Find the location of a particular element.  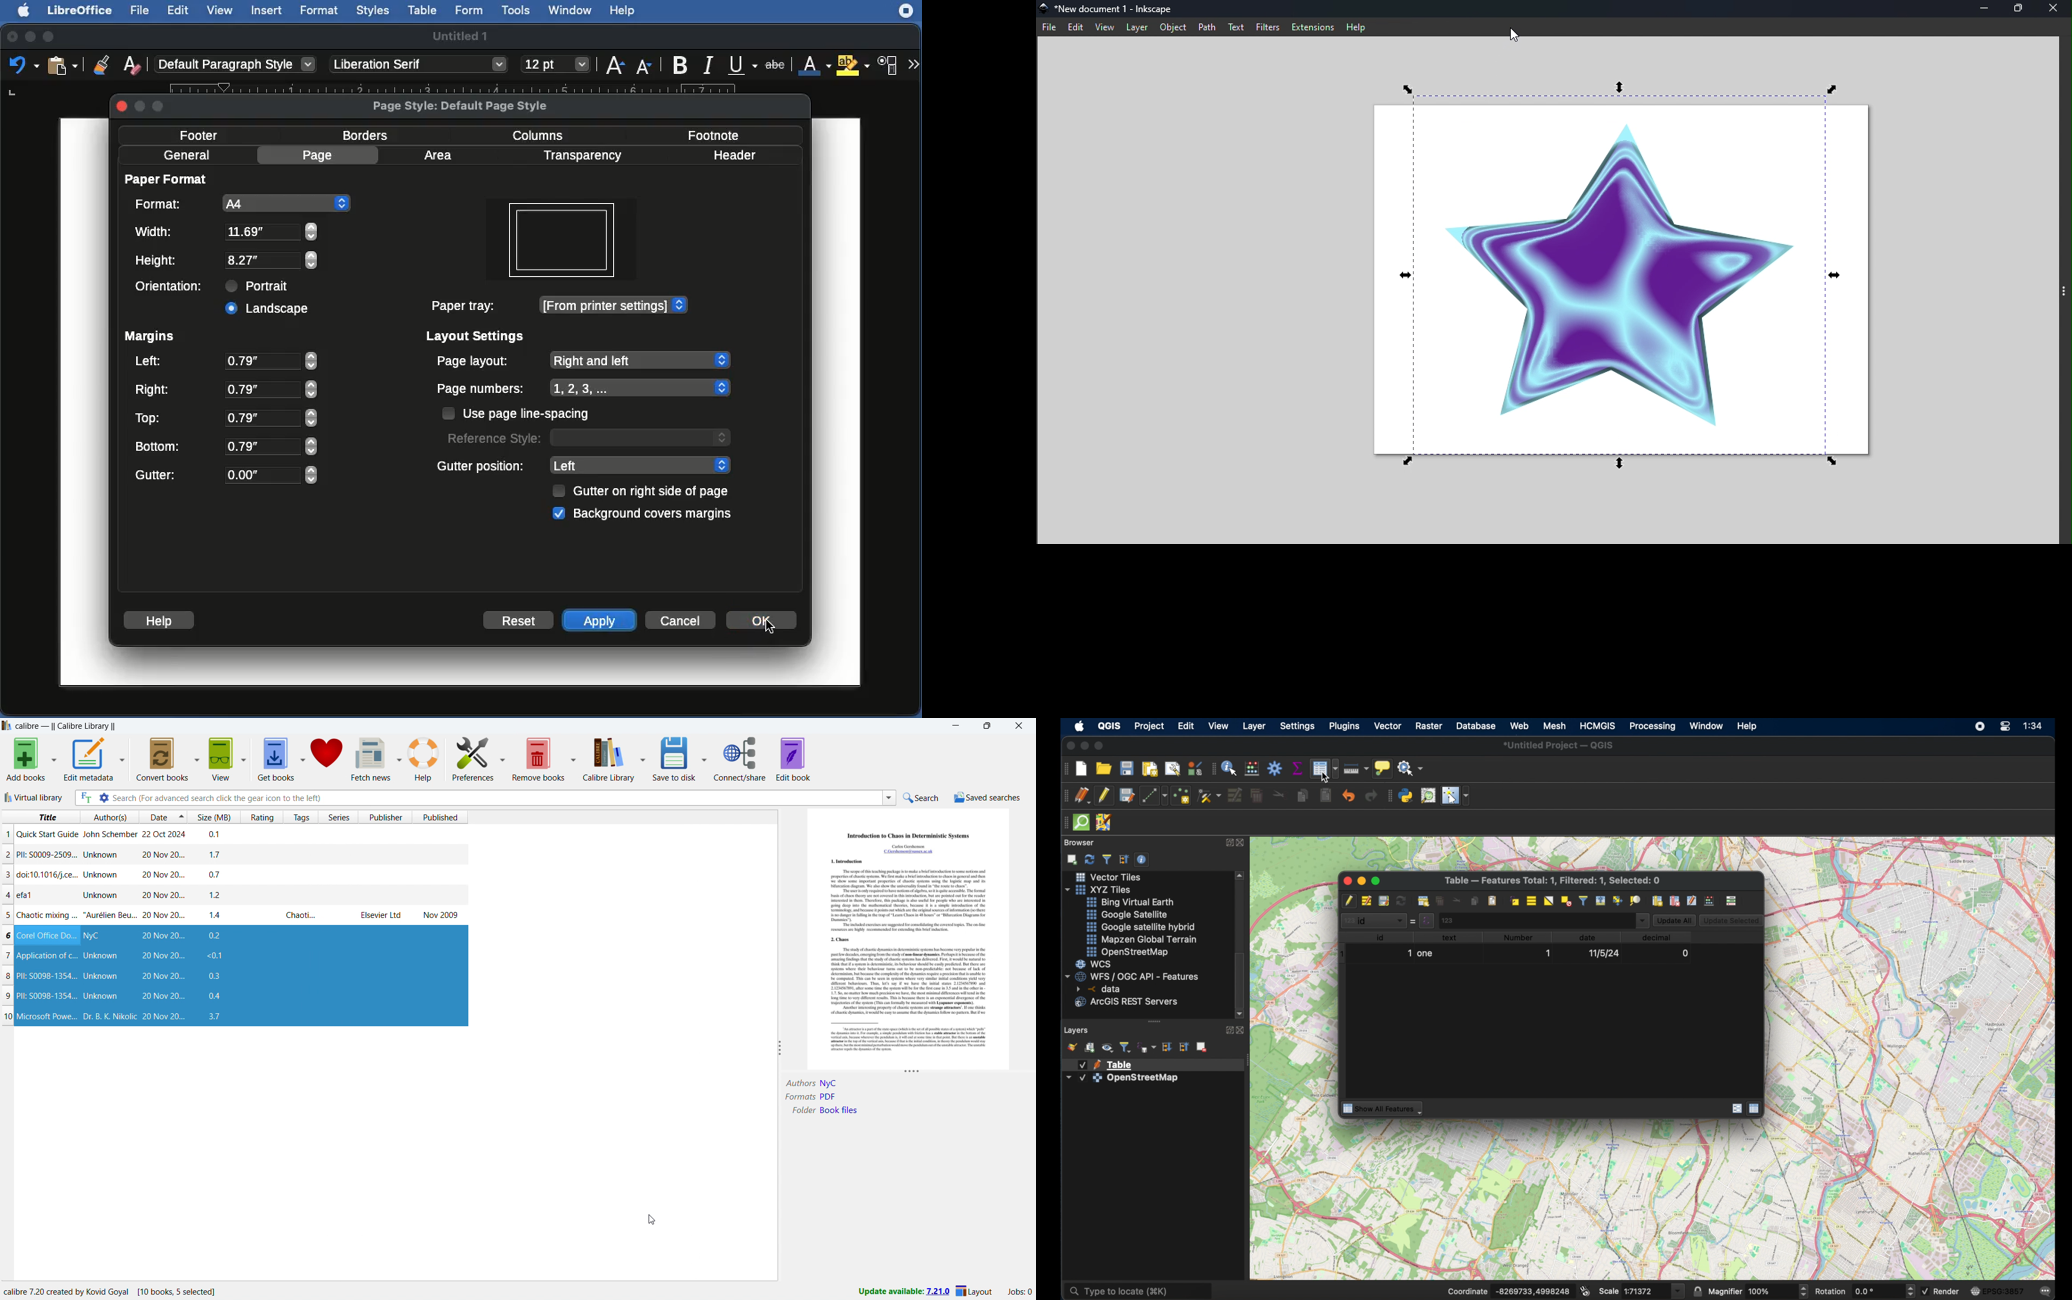

add books options is located at coordinates (53, 759).